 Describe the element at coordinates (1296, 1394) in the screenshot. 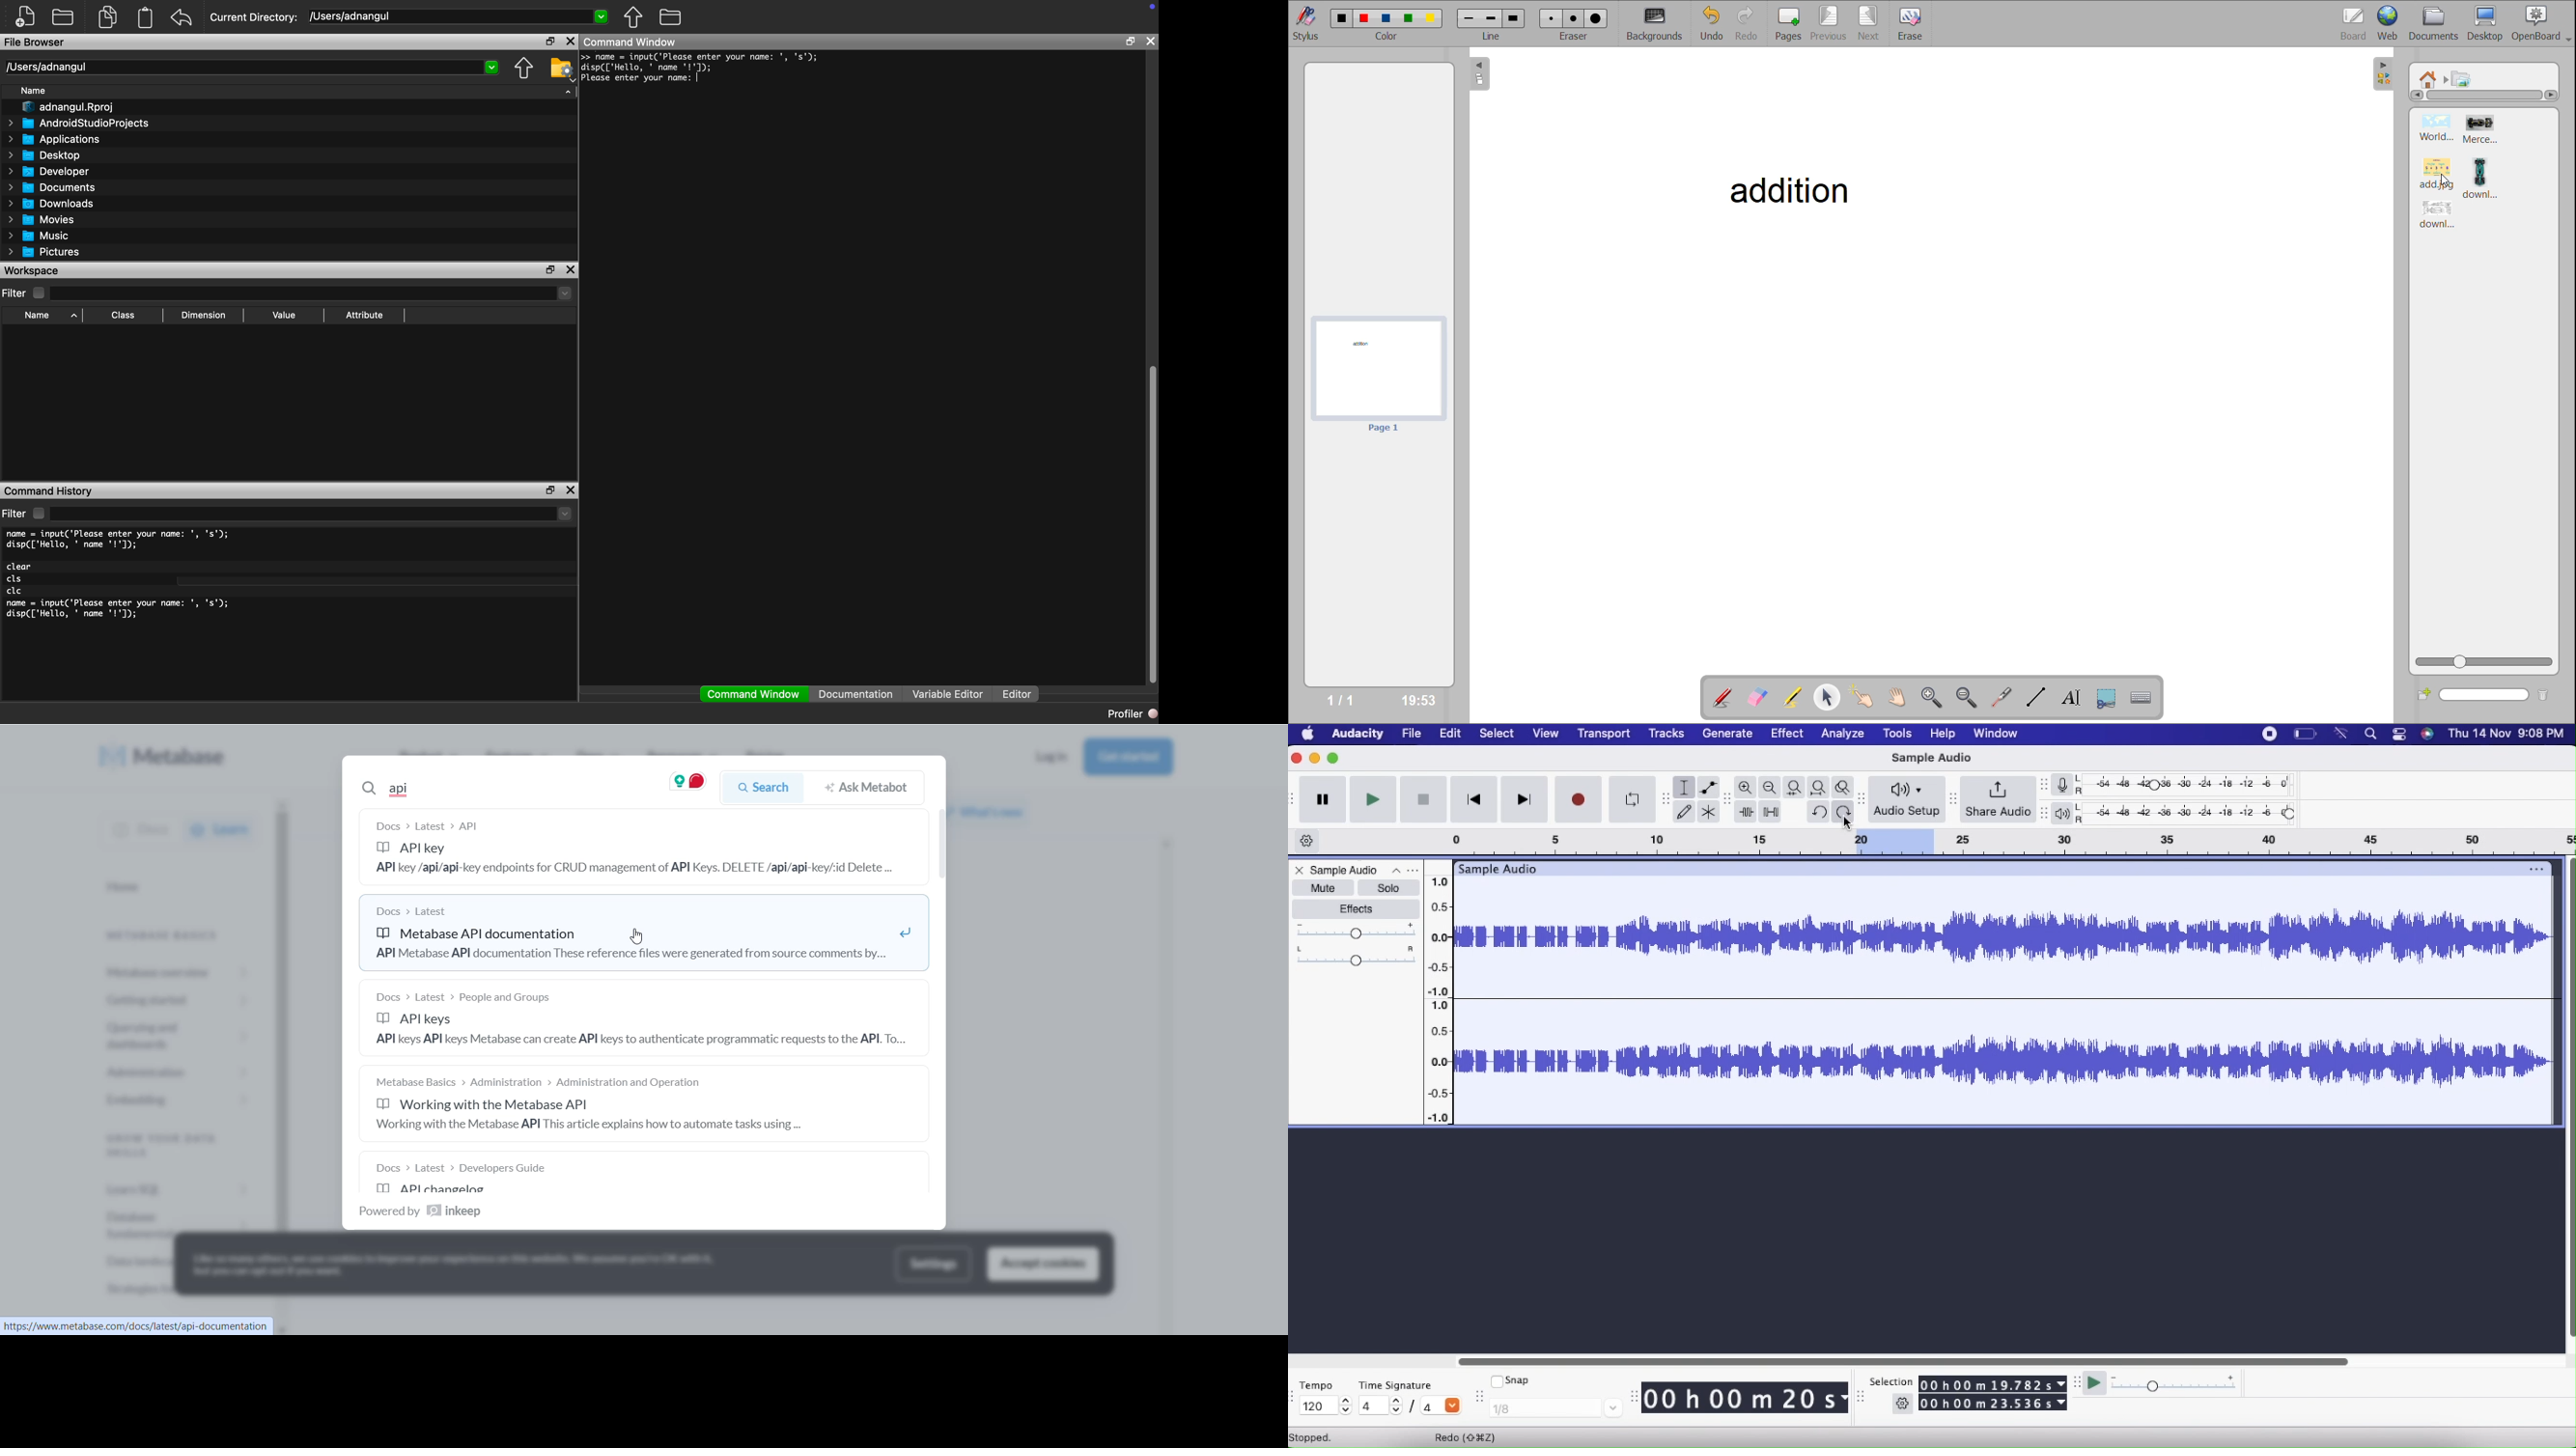

I see `move toolbar` at that location.